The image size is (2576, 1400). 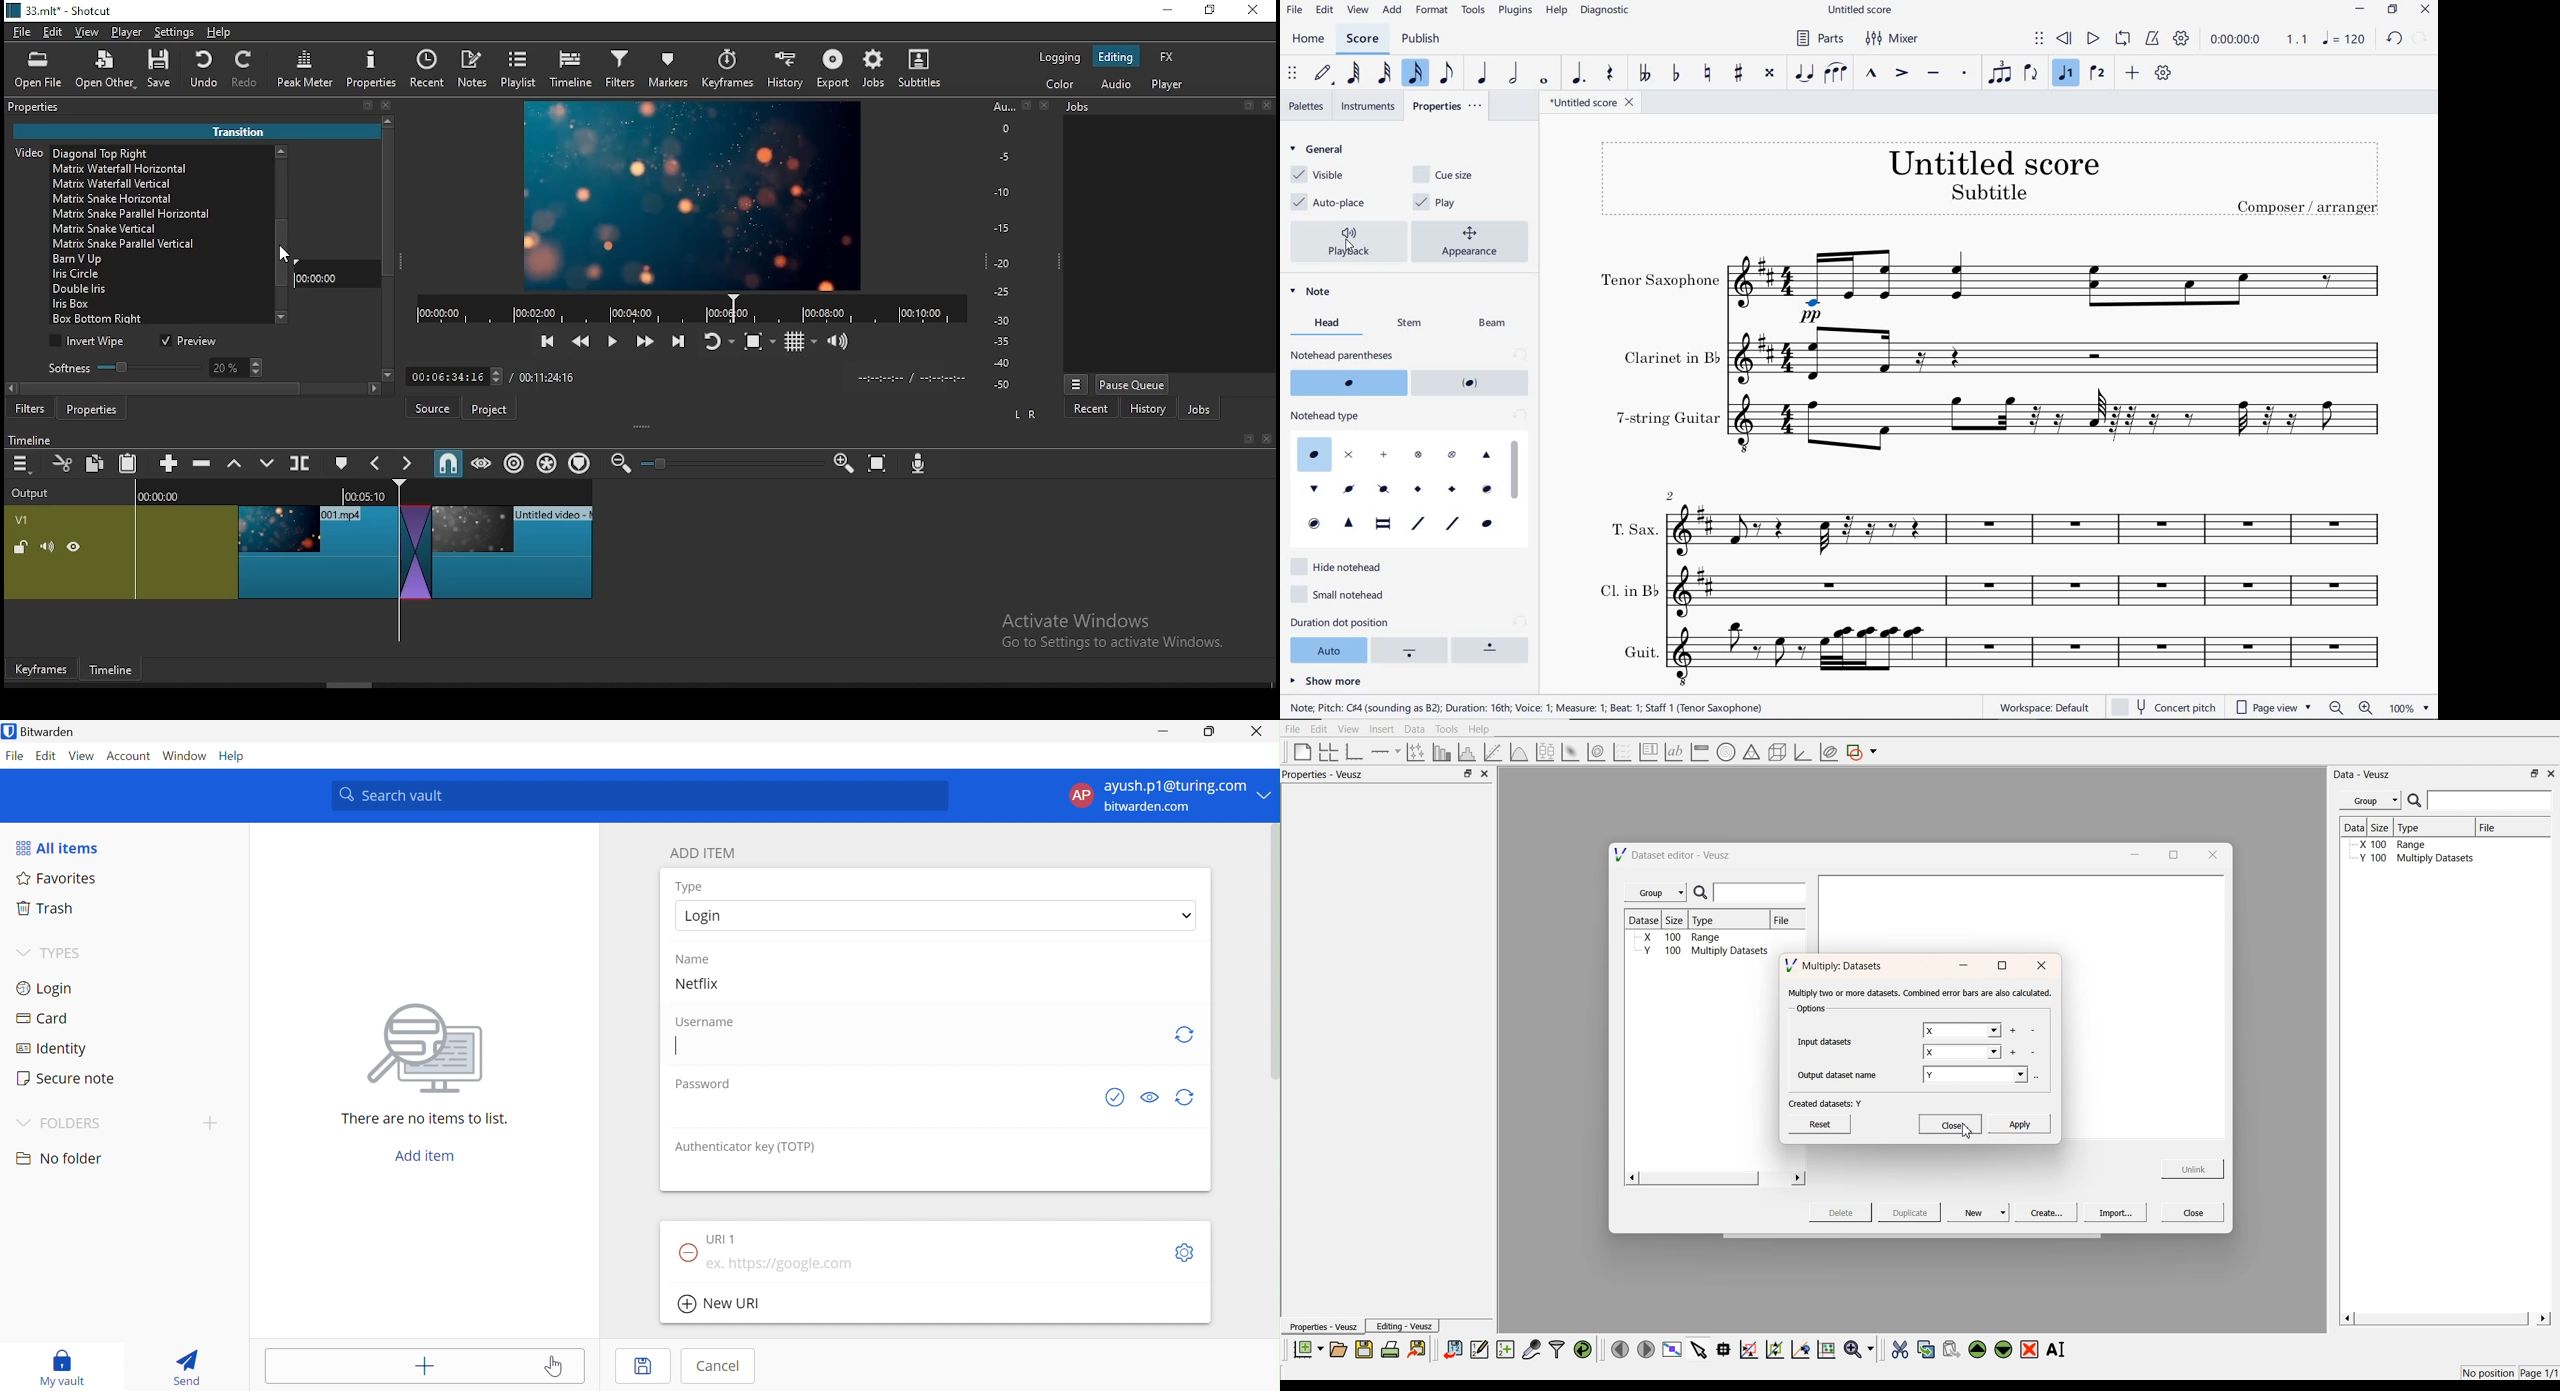 What do you see at coordinates (204, 463) in the screenshot?
I see `ripple delete` at bounding box center [204, 463].